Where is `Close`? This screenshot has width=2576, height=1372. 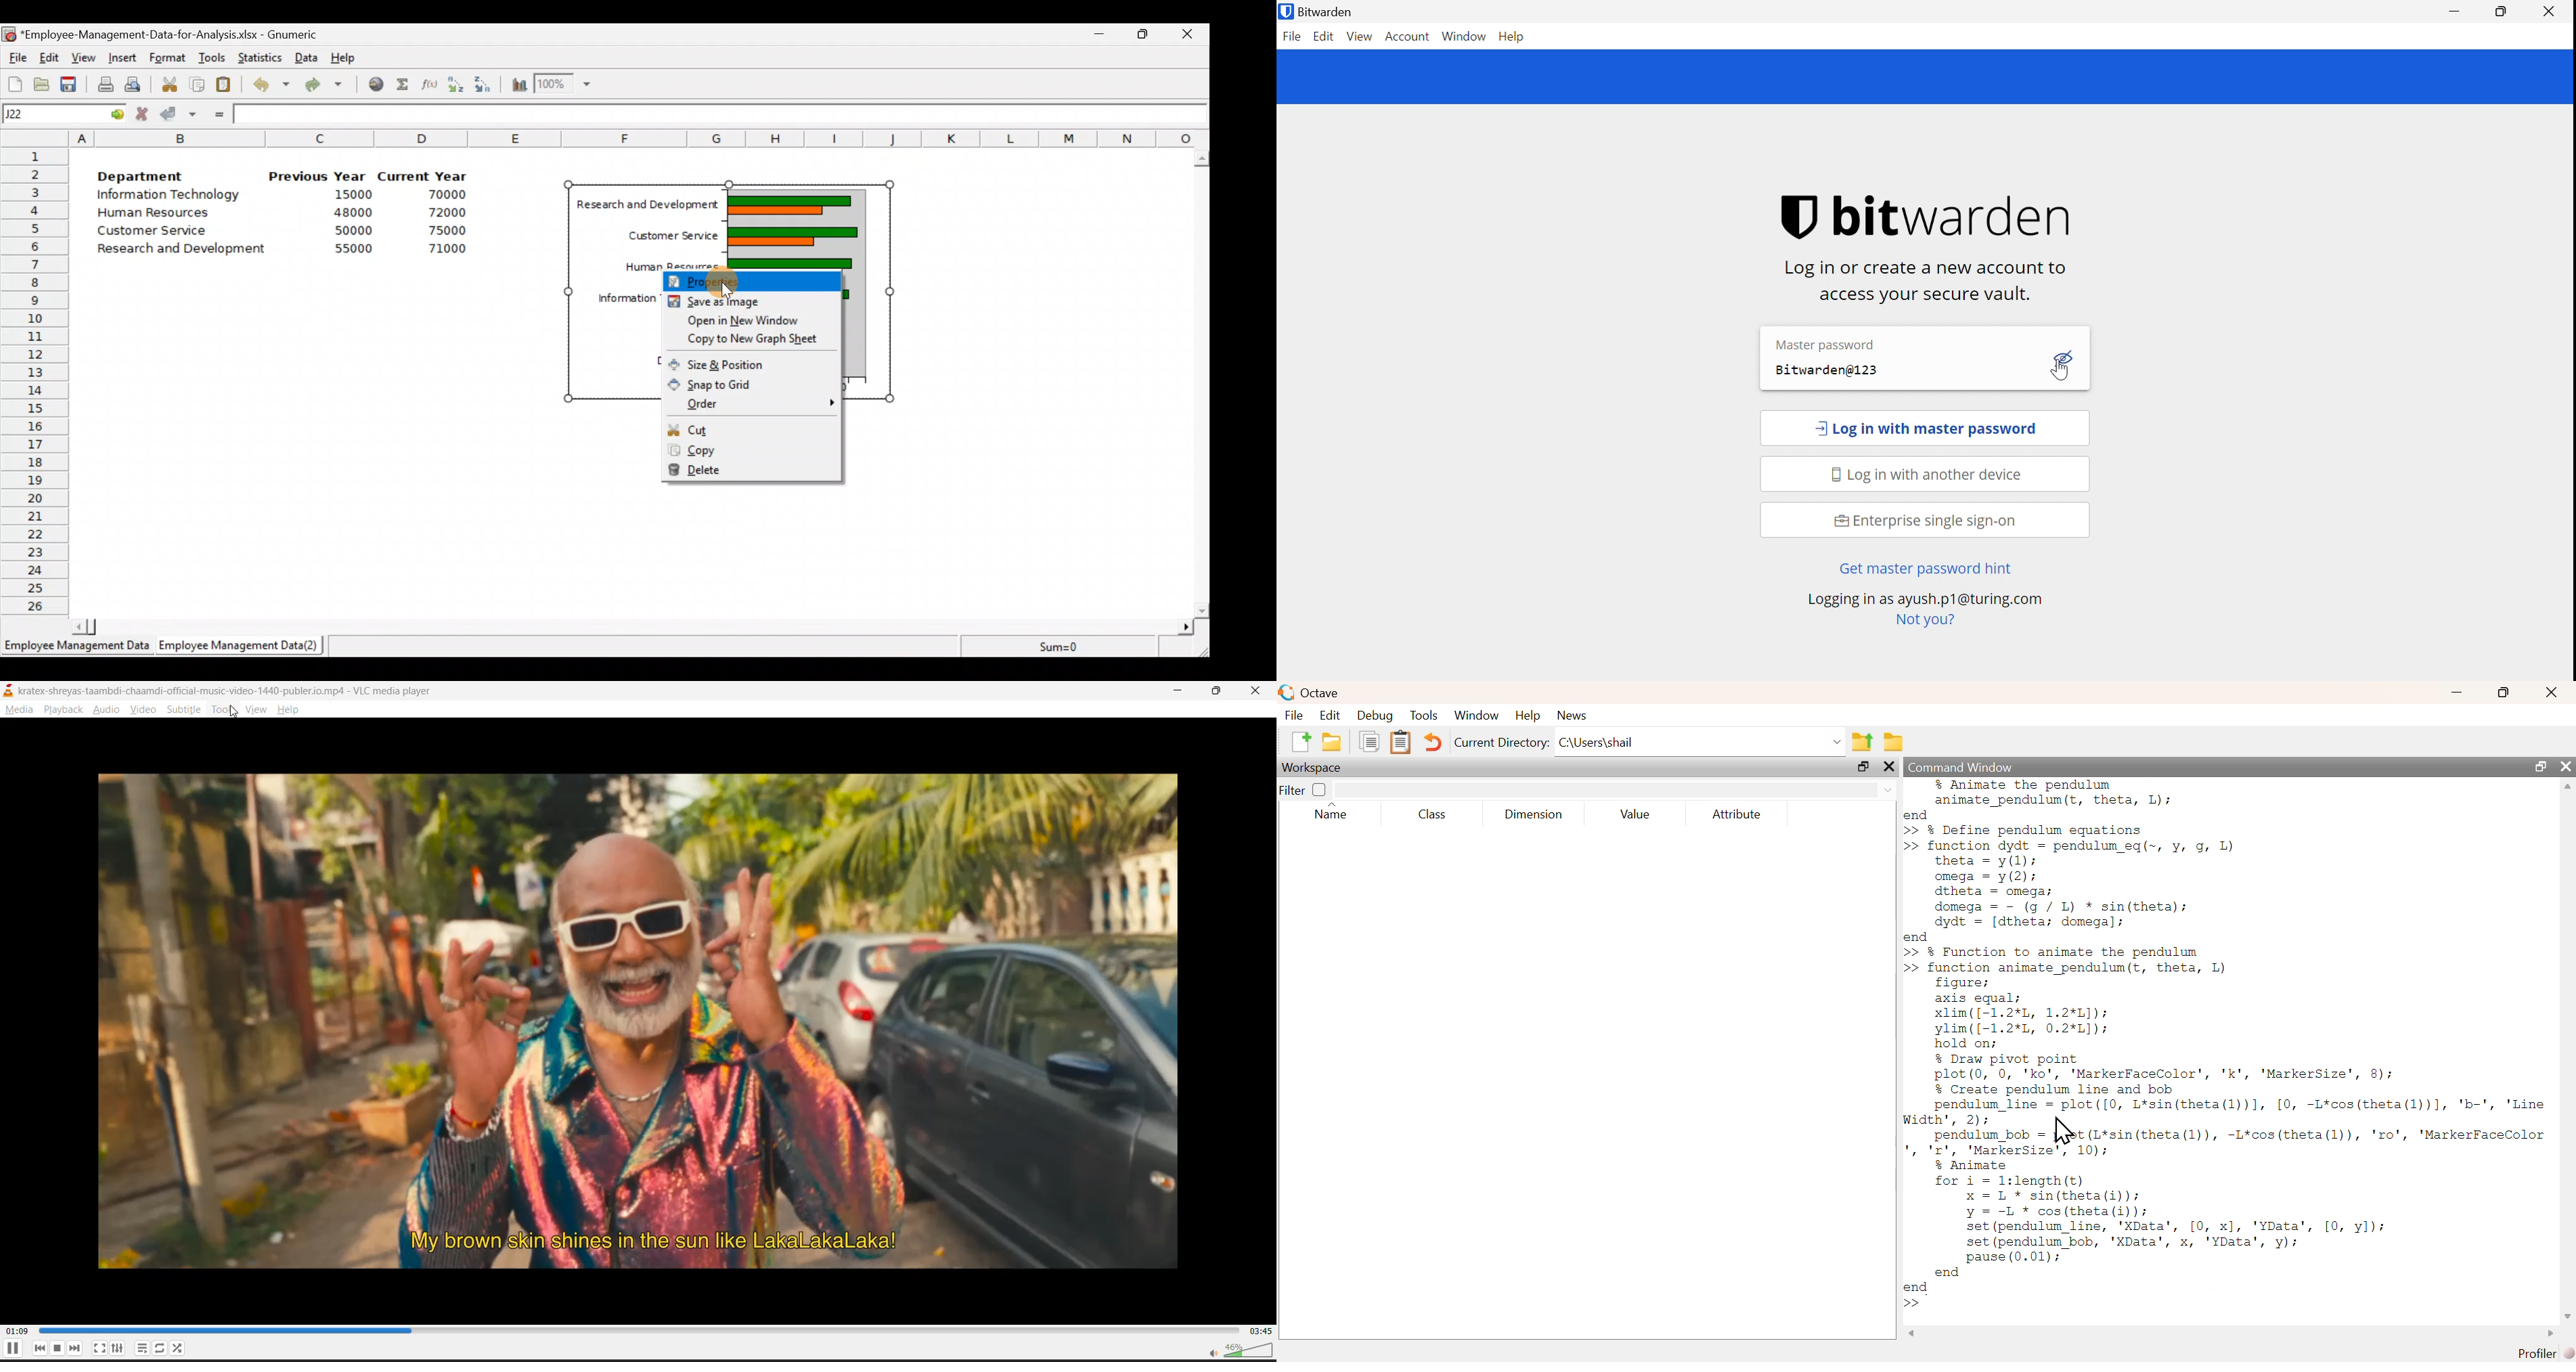 Close is located at coordinates (2550, 12).